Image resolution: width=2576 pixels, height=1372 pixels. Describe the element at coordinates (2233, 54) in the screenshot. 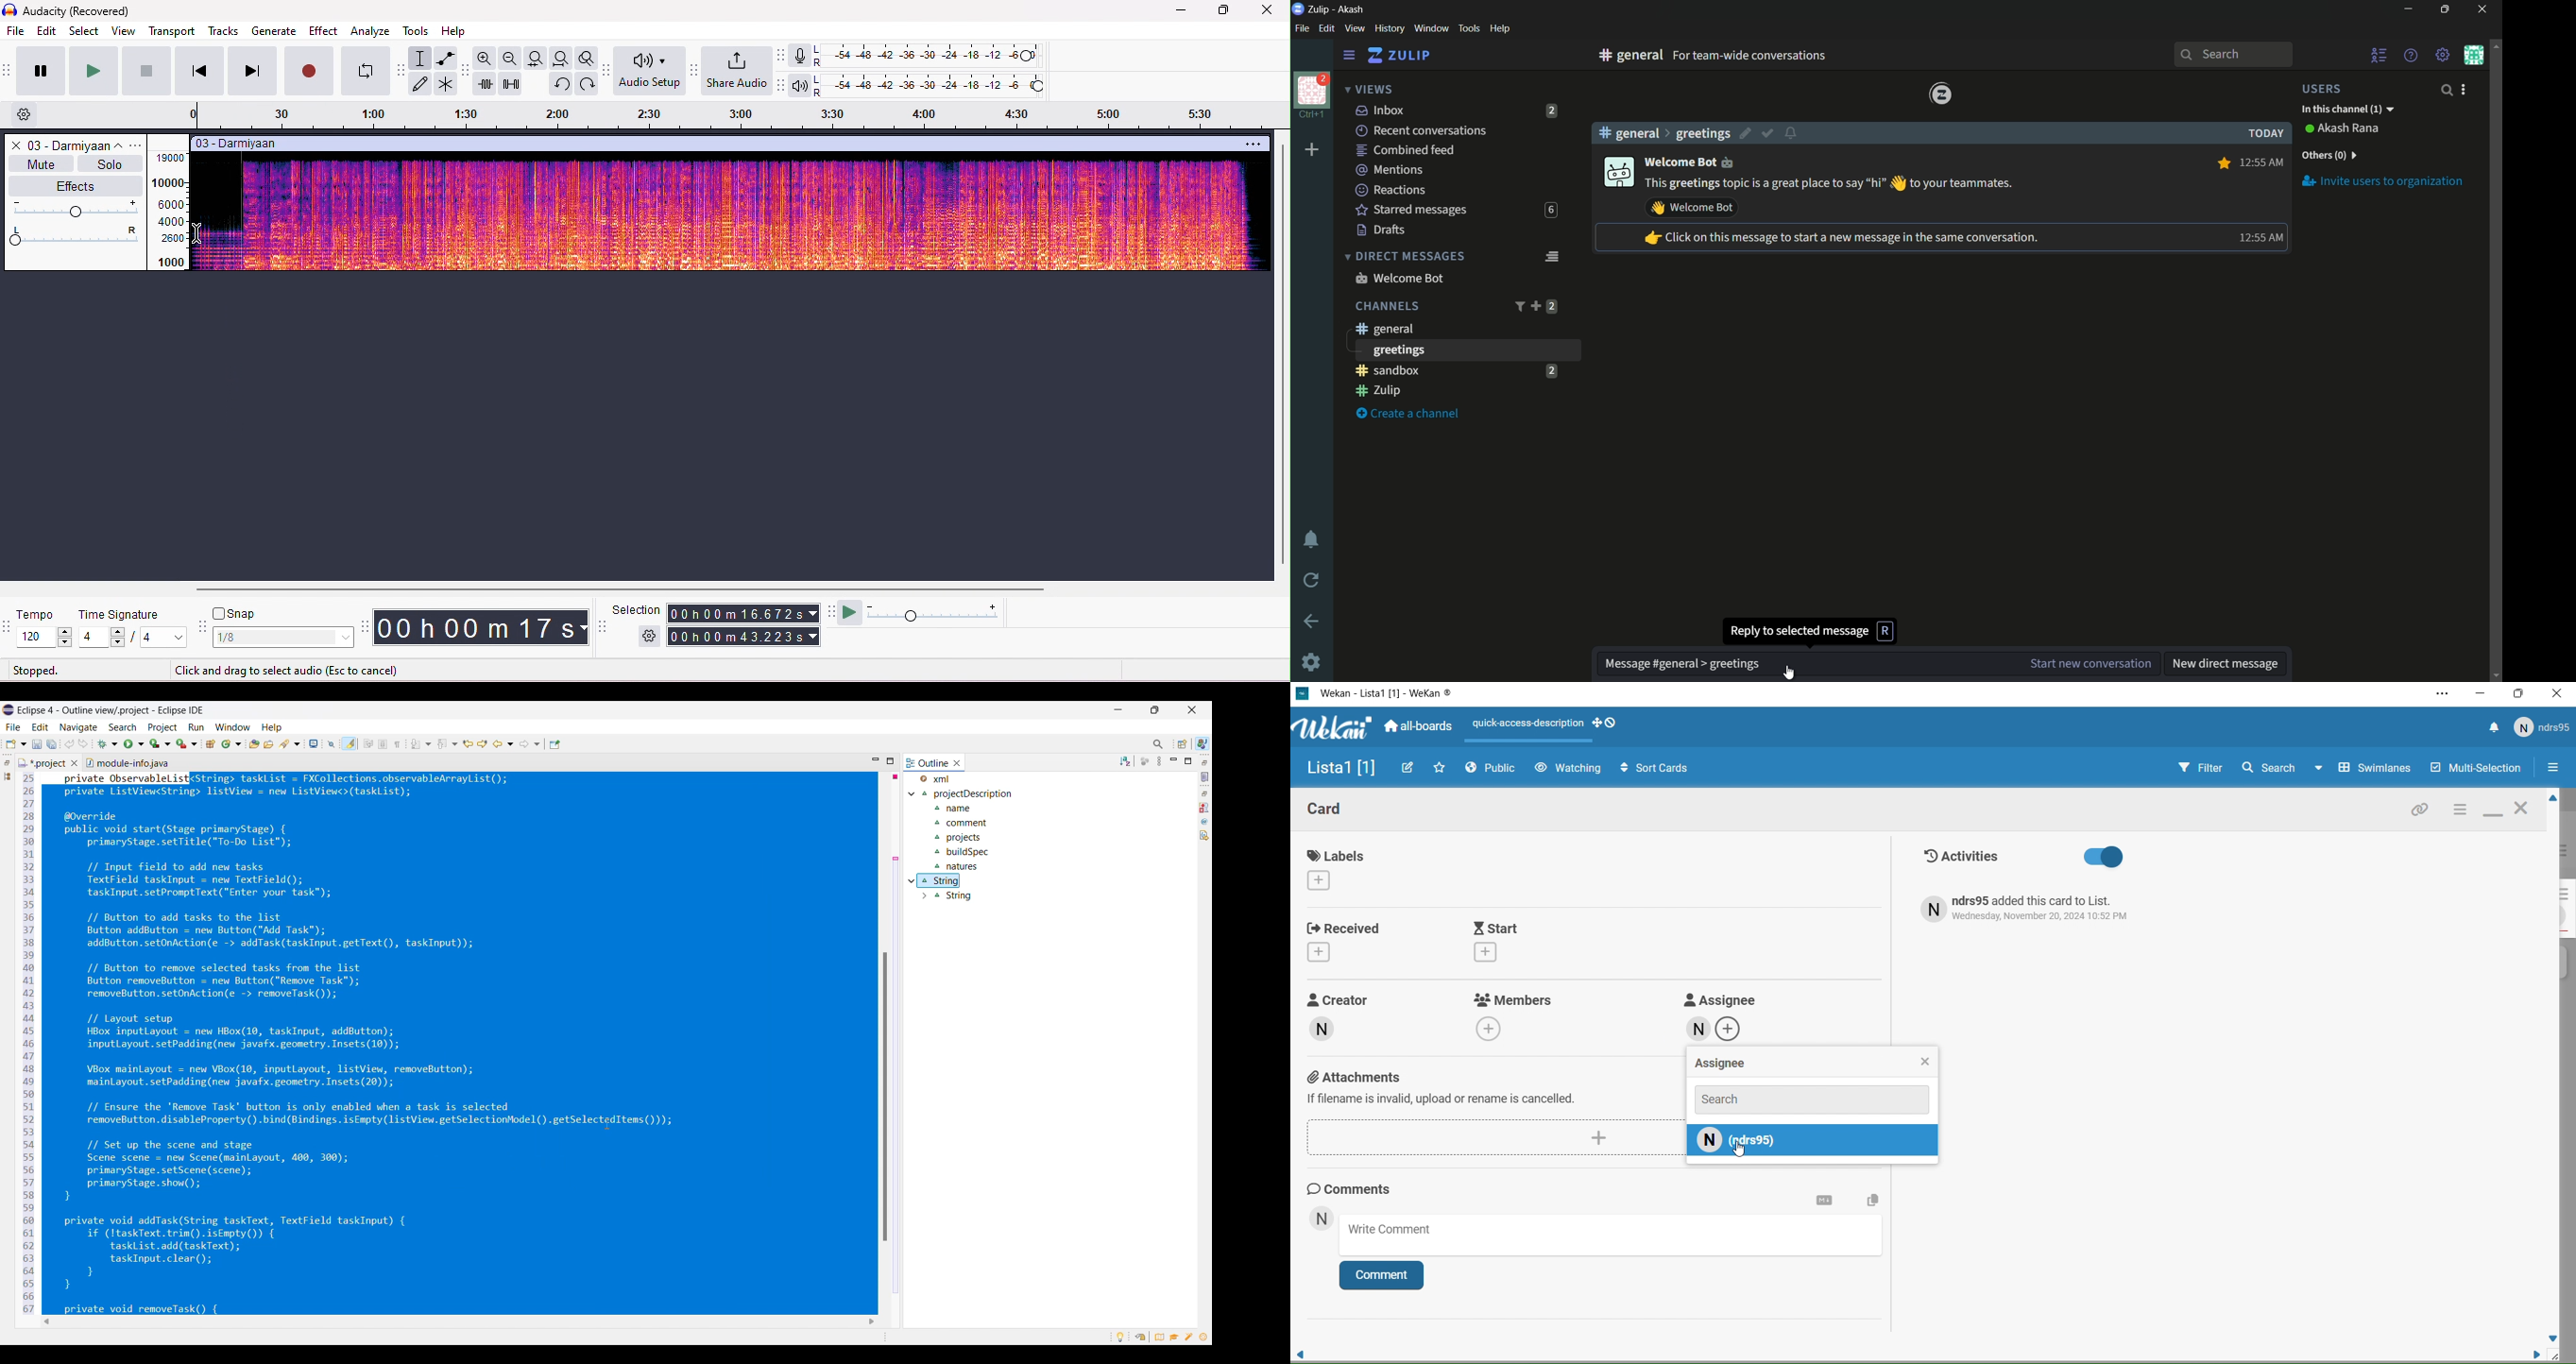

I see `search bar` at that location.